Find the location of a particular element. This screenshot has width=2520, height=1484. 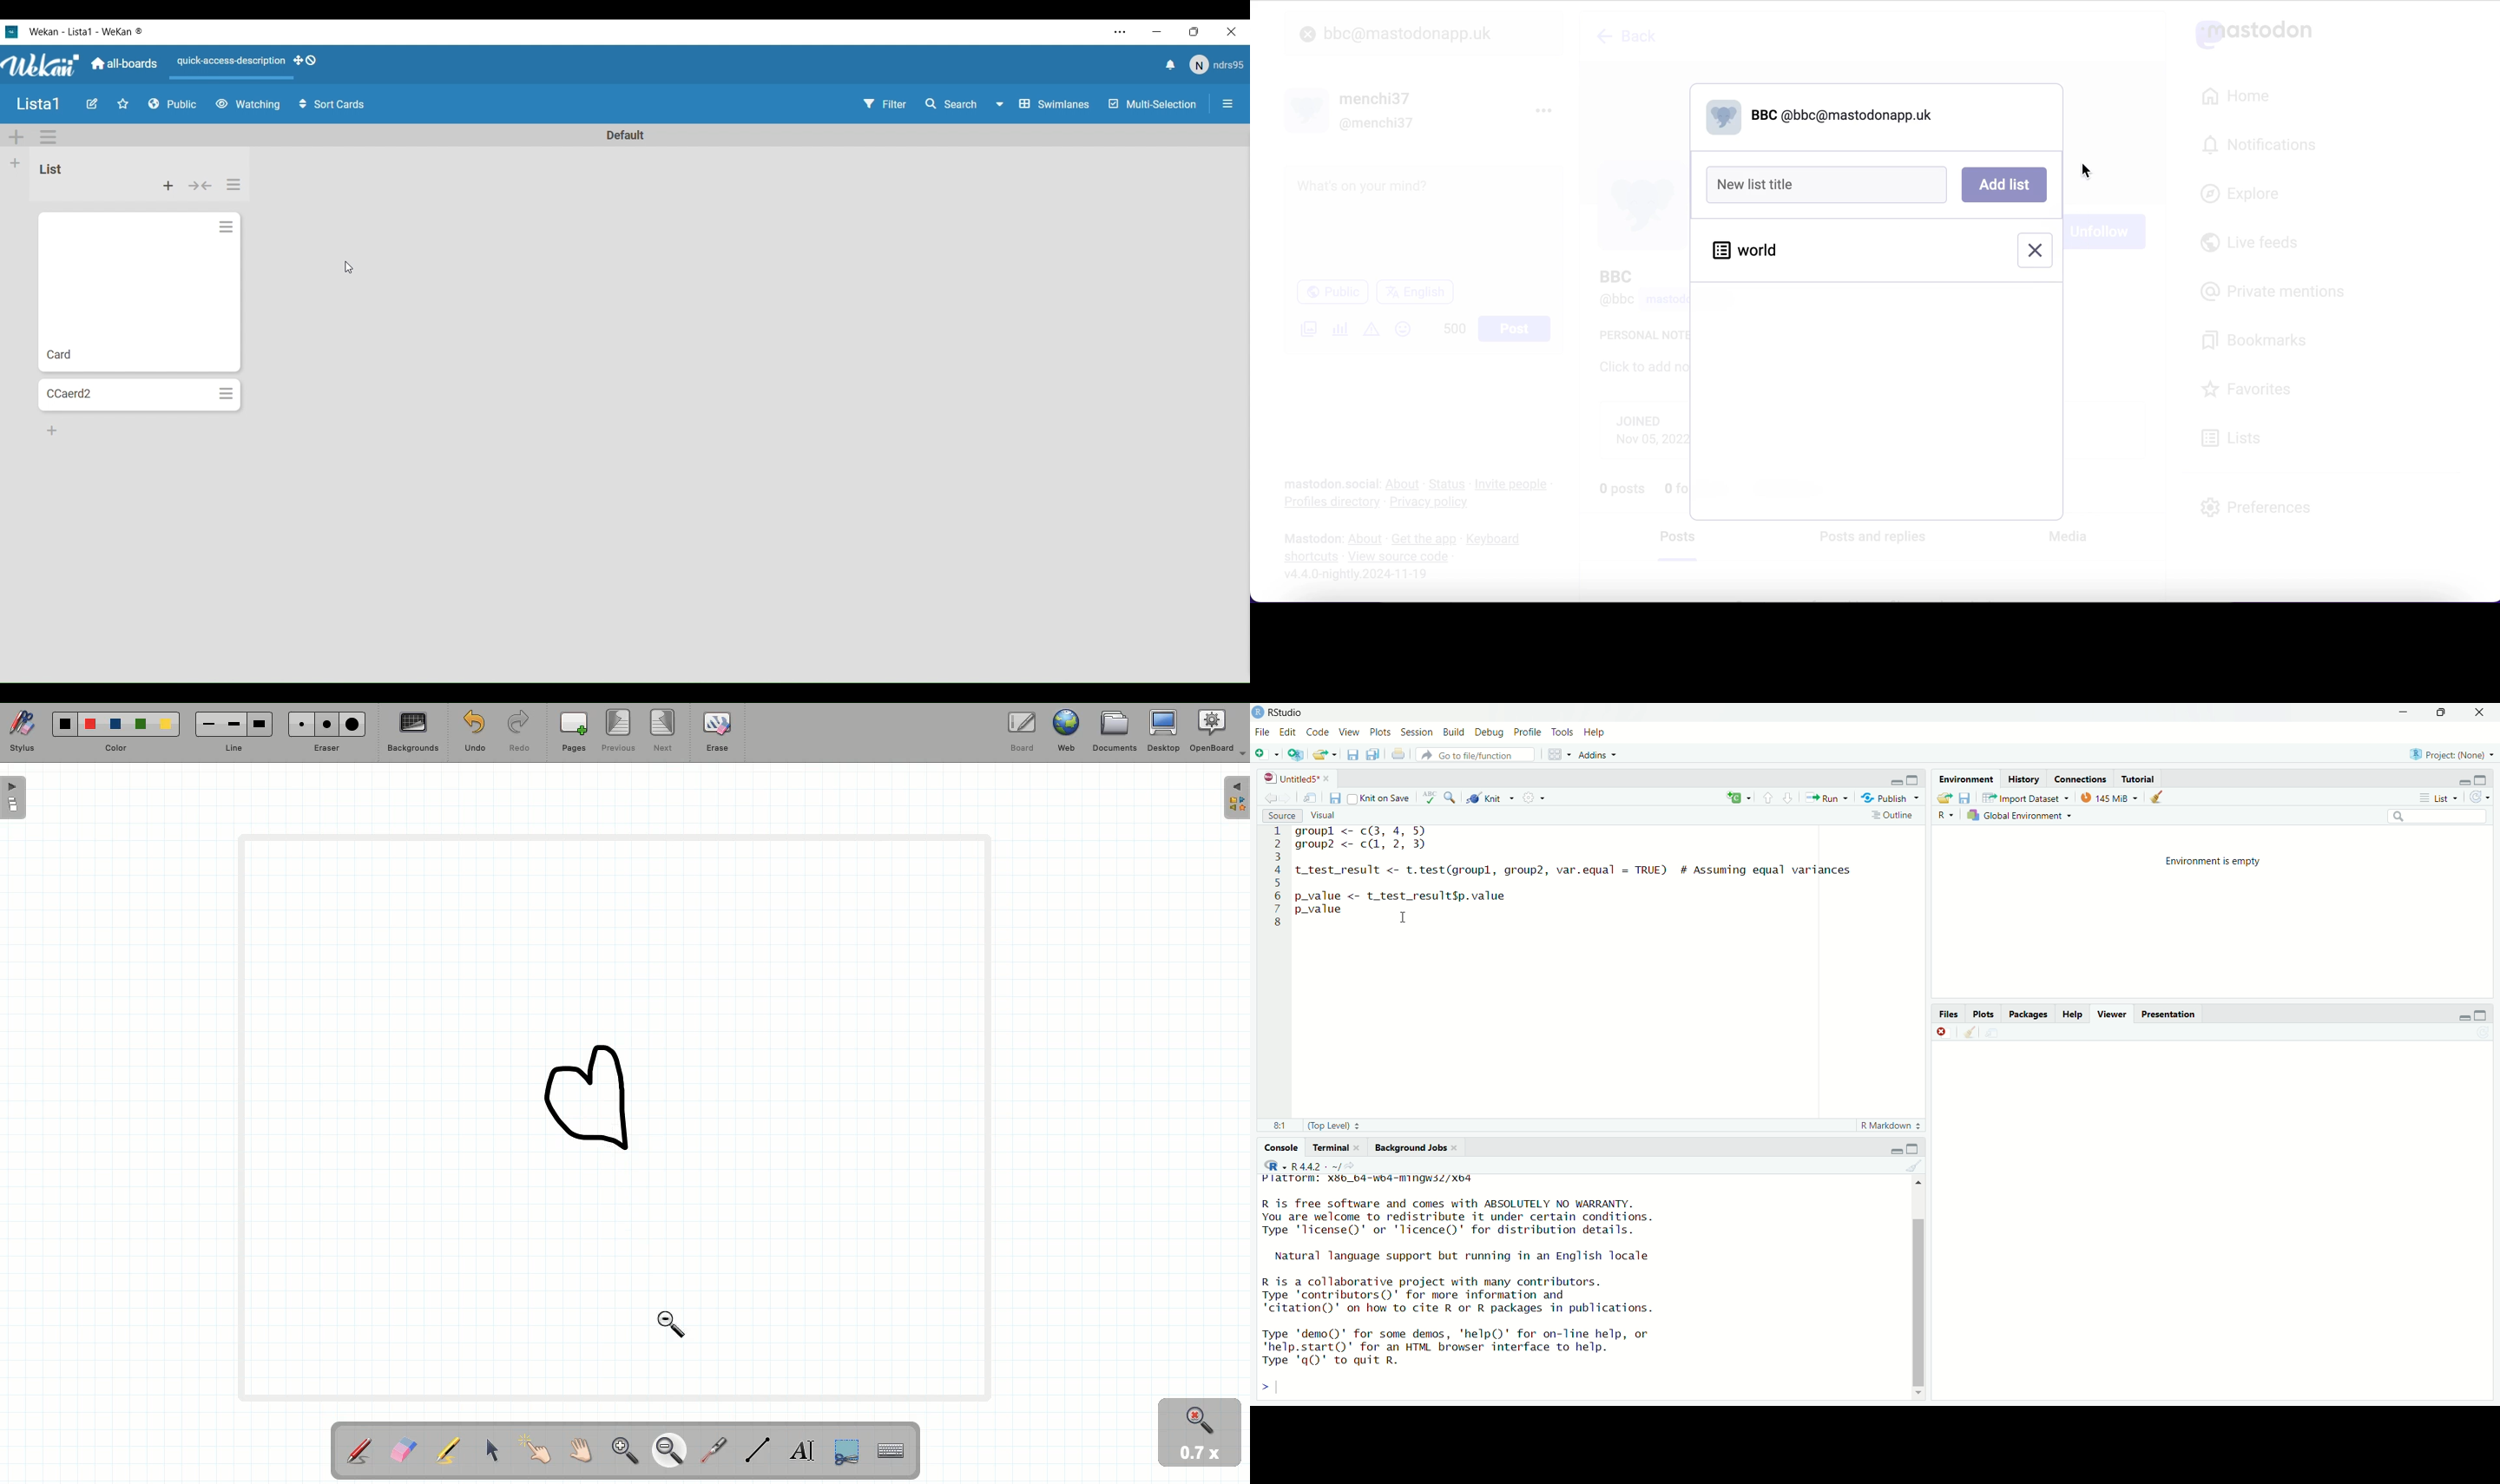

Textbox is located at coordinates (801, 1449).